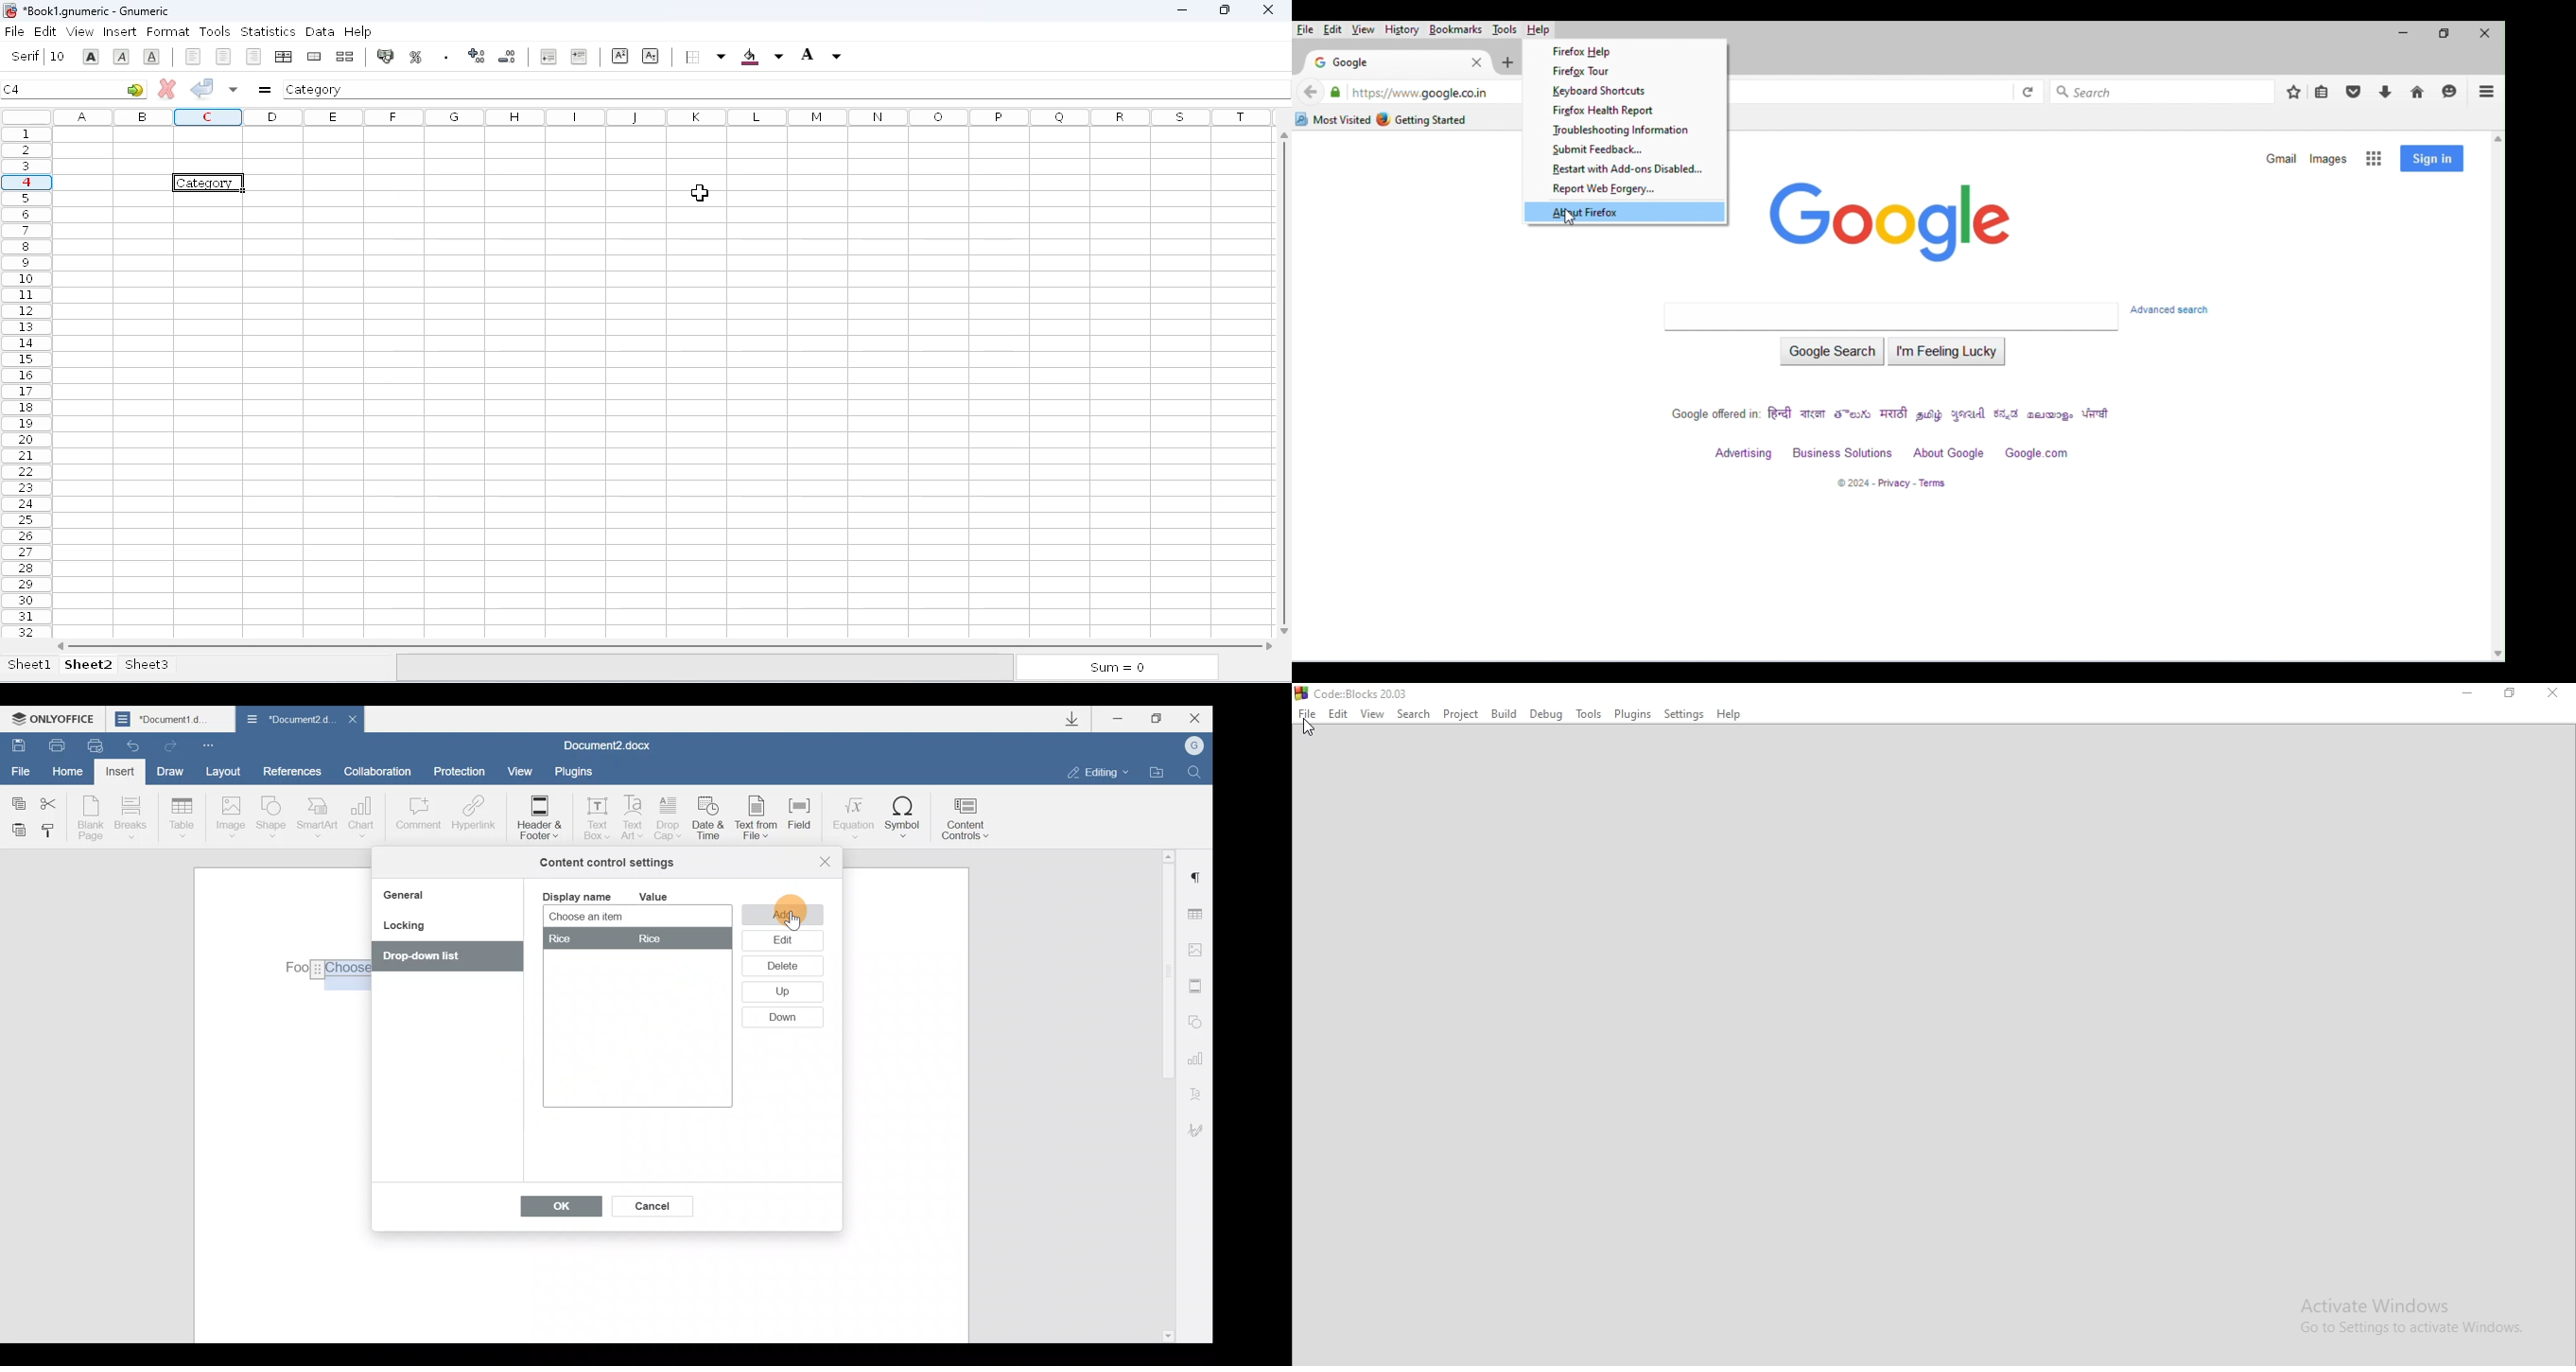  Describe the element at coordinates (1271, 9) in the screenshot. I see `close` at that location.